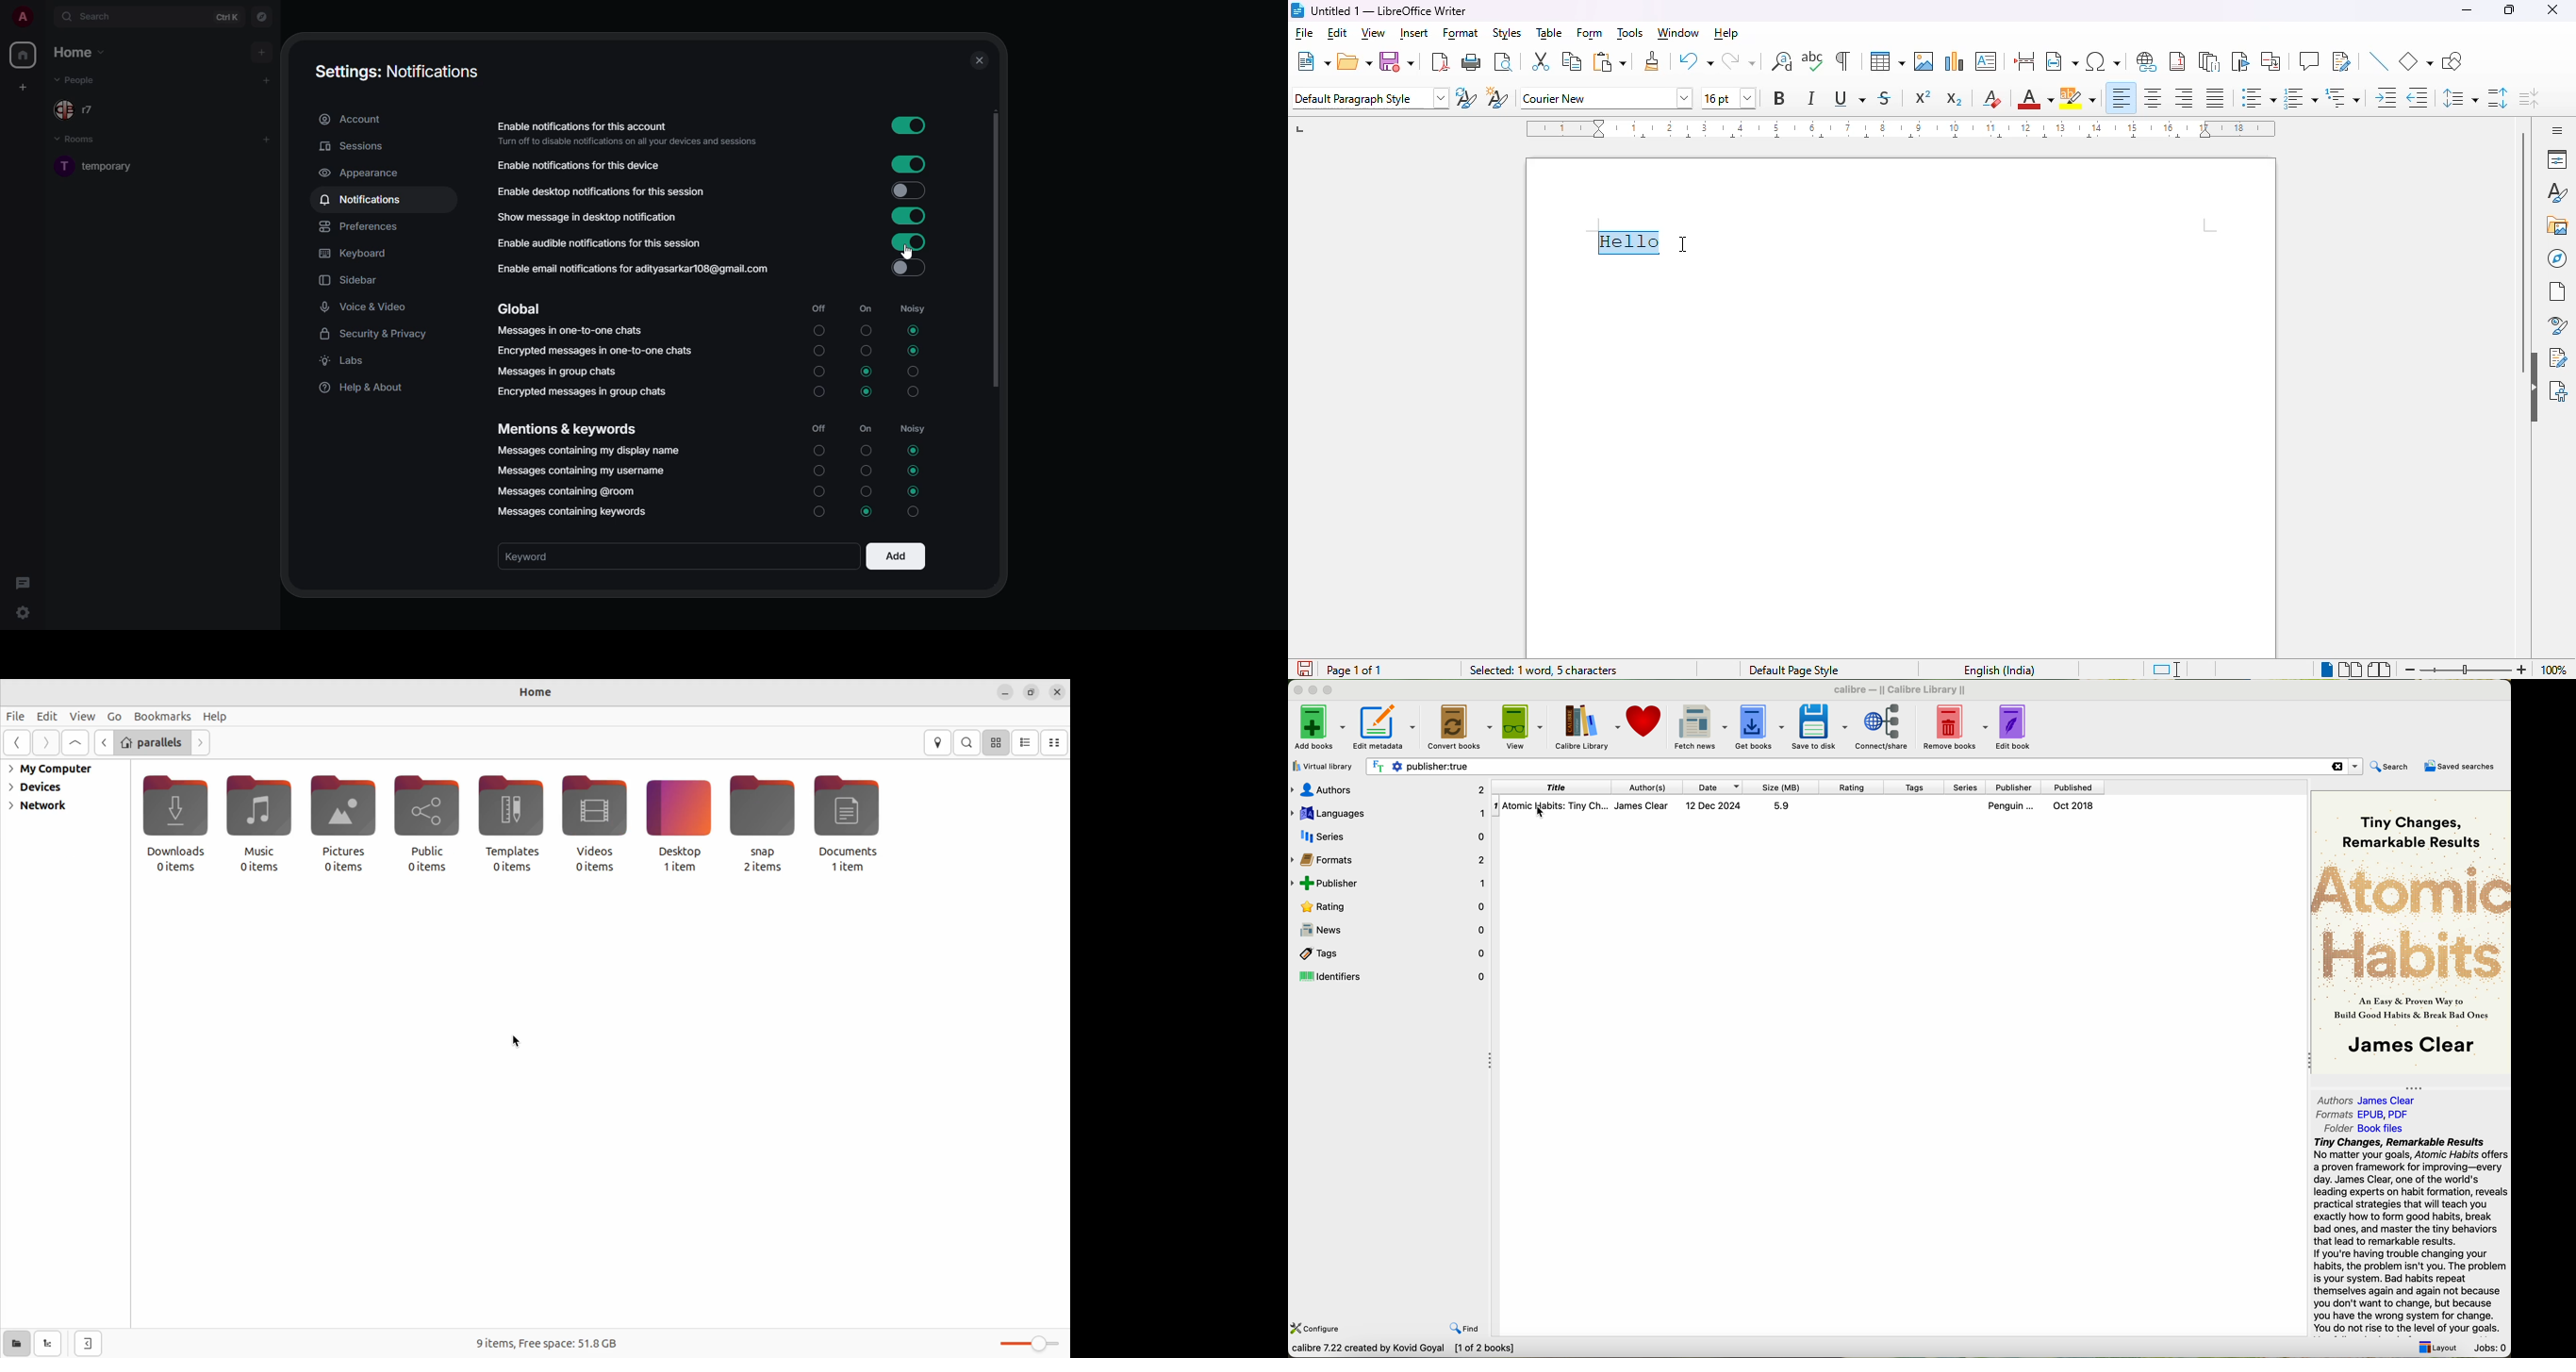 Image resolution: width=2576 pixels, height=1372 pixels. What do you see at coordinates (570, 429) in the screenshot?
I see `mentions & keywords` at bounding box center [570, 429].